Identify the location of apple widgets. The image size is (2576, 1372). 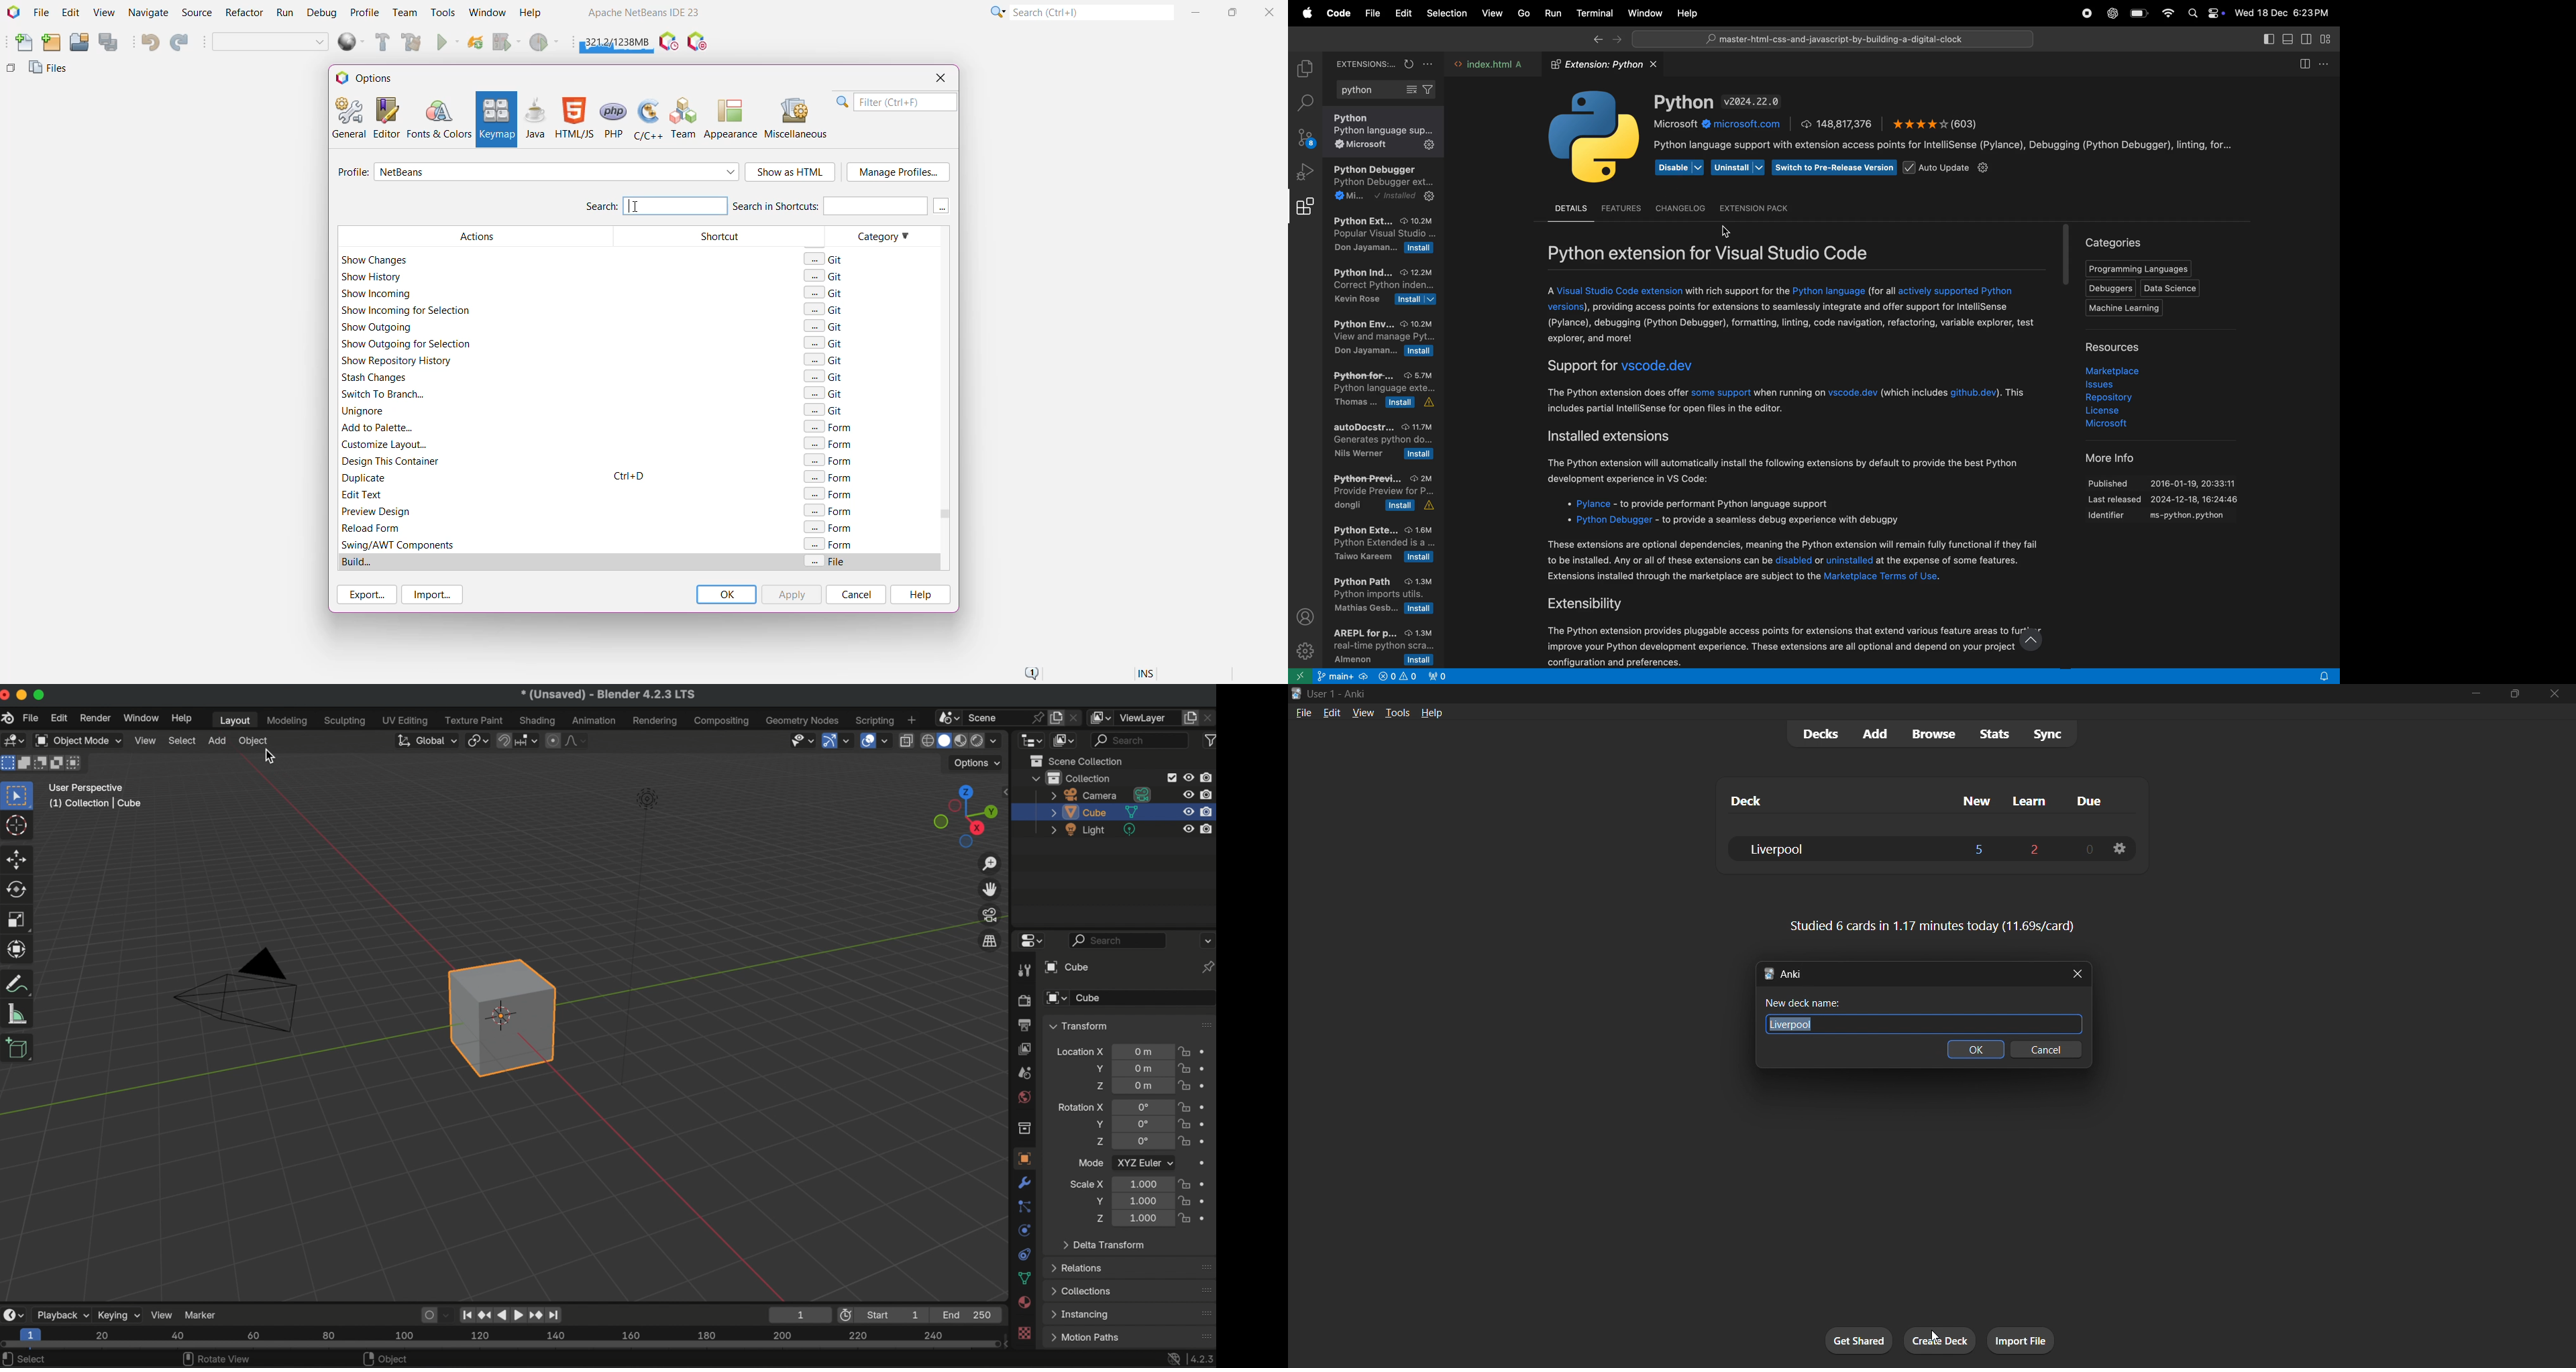
(2206, 13).